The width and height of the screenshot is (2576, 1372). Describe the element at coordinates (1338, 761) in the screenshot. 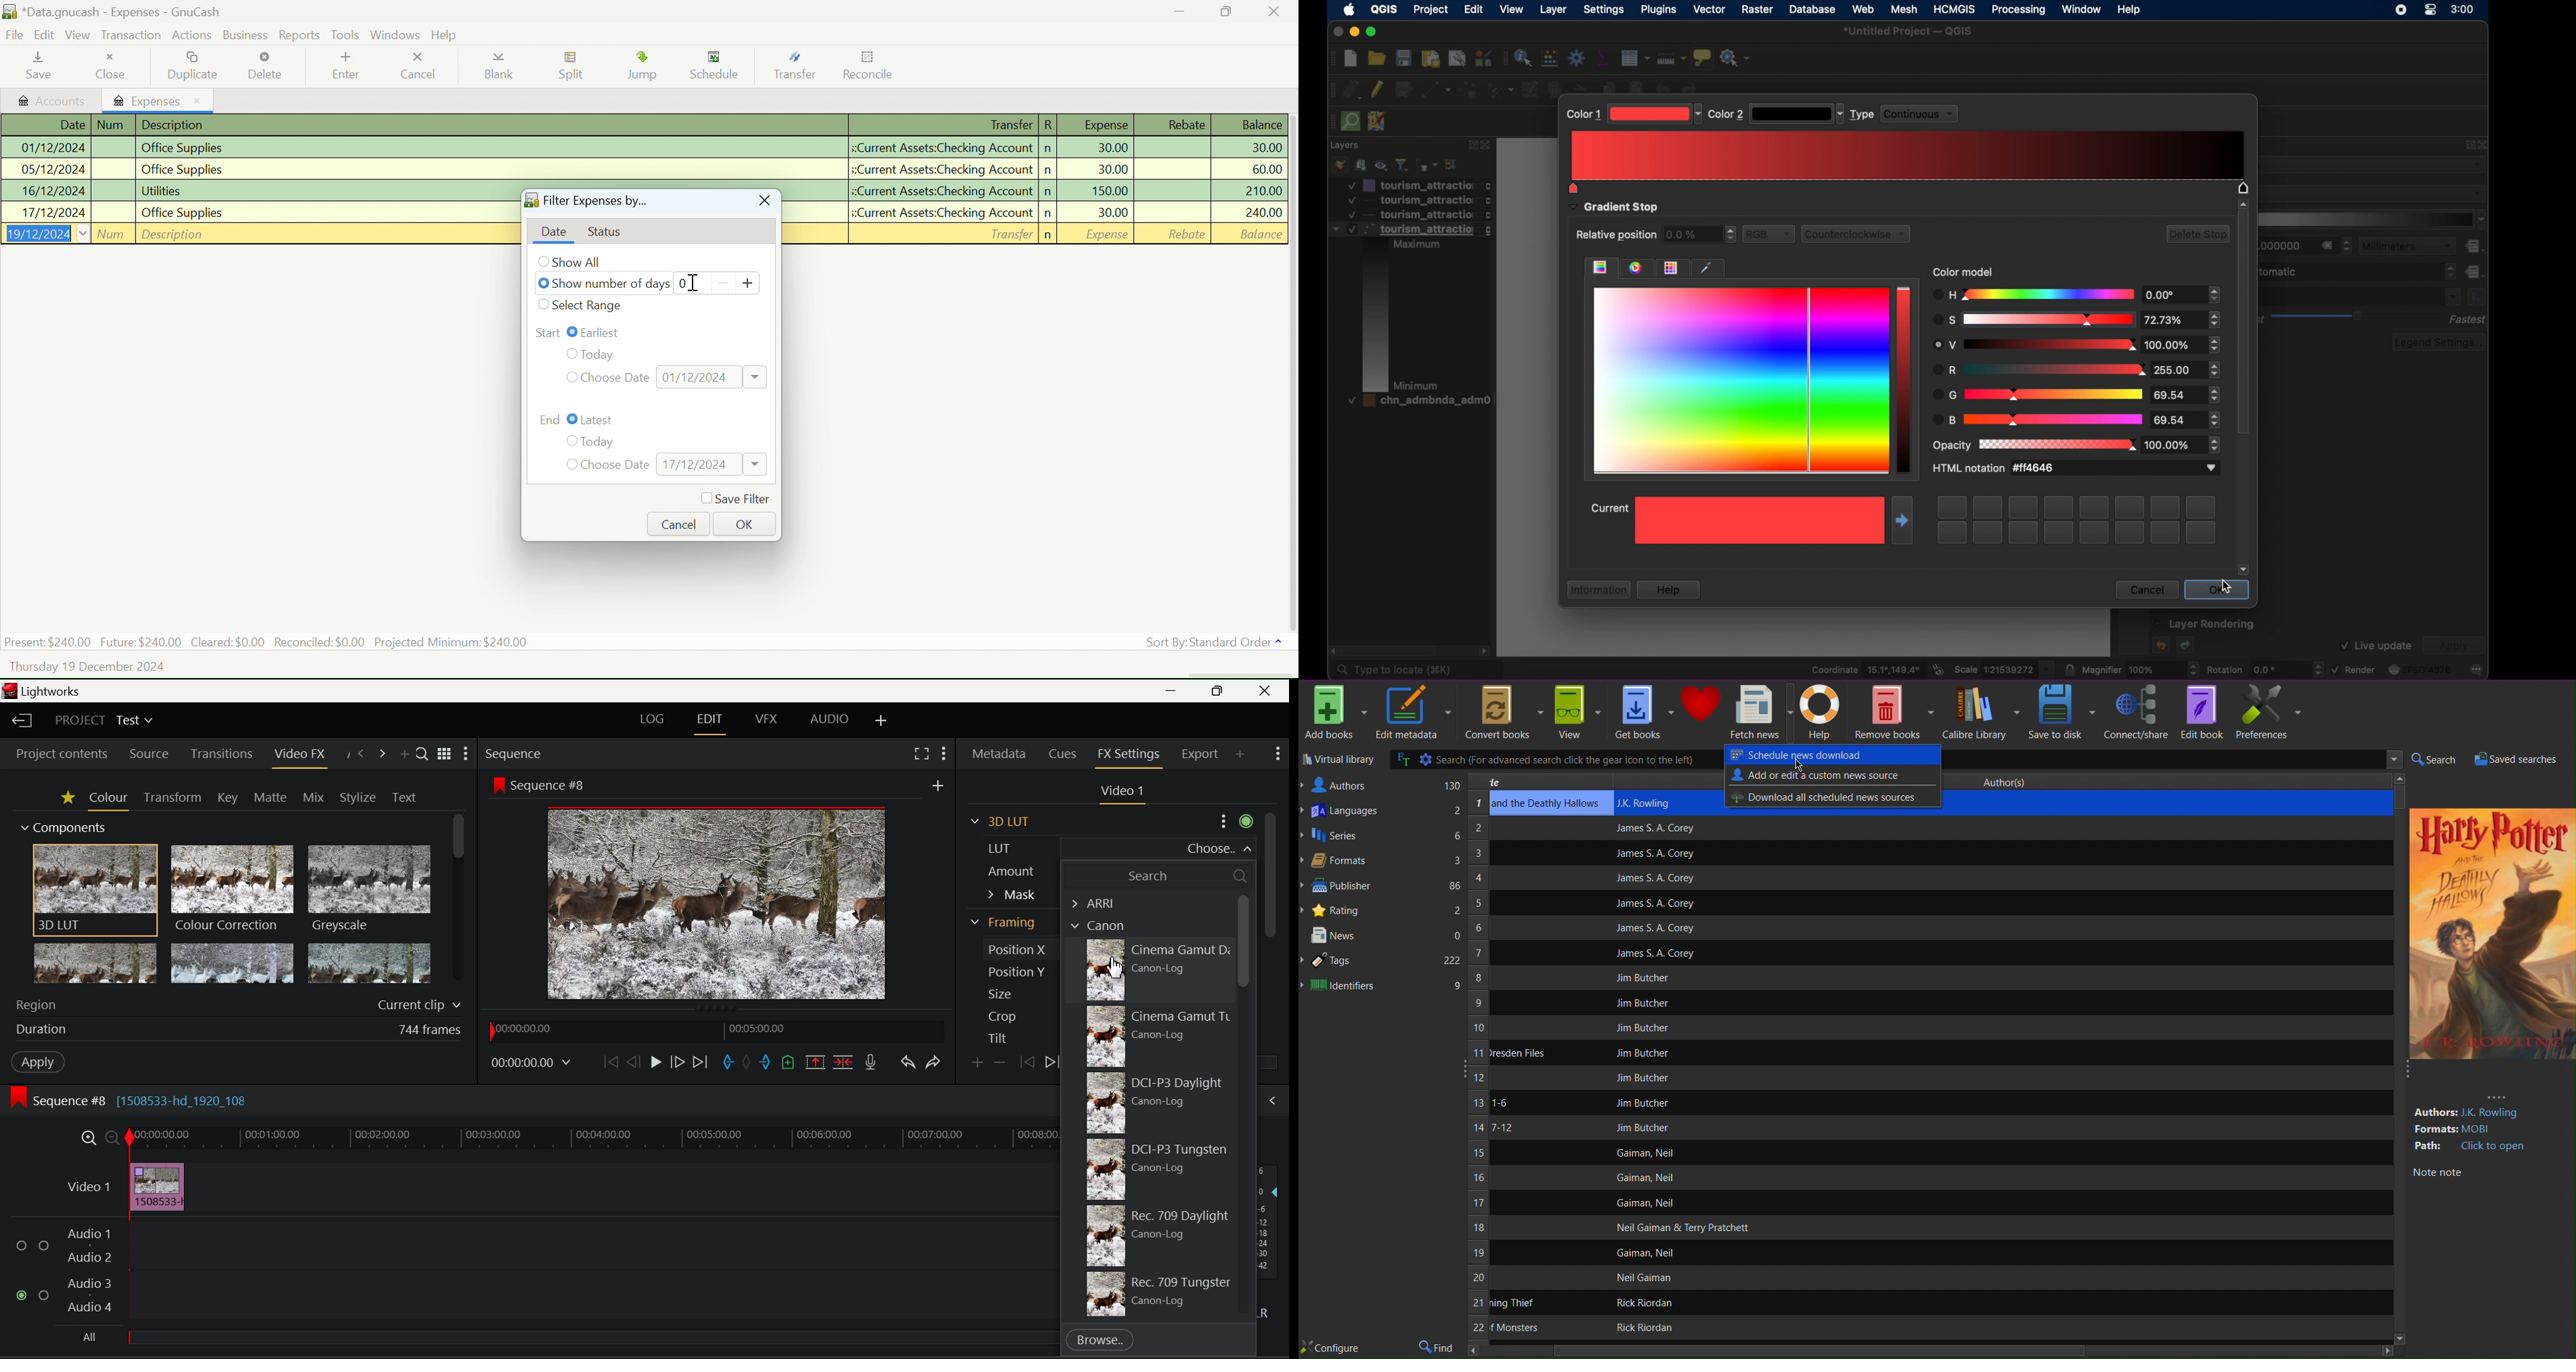

I see `Virtual Library` at that location.